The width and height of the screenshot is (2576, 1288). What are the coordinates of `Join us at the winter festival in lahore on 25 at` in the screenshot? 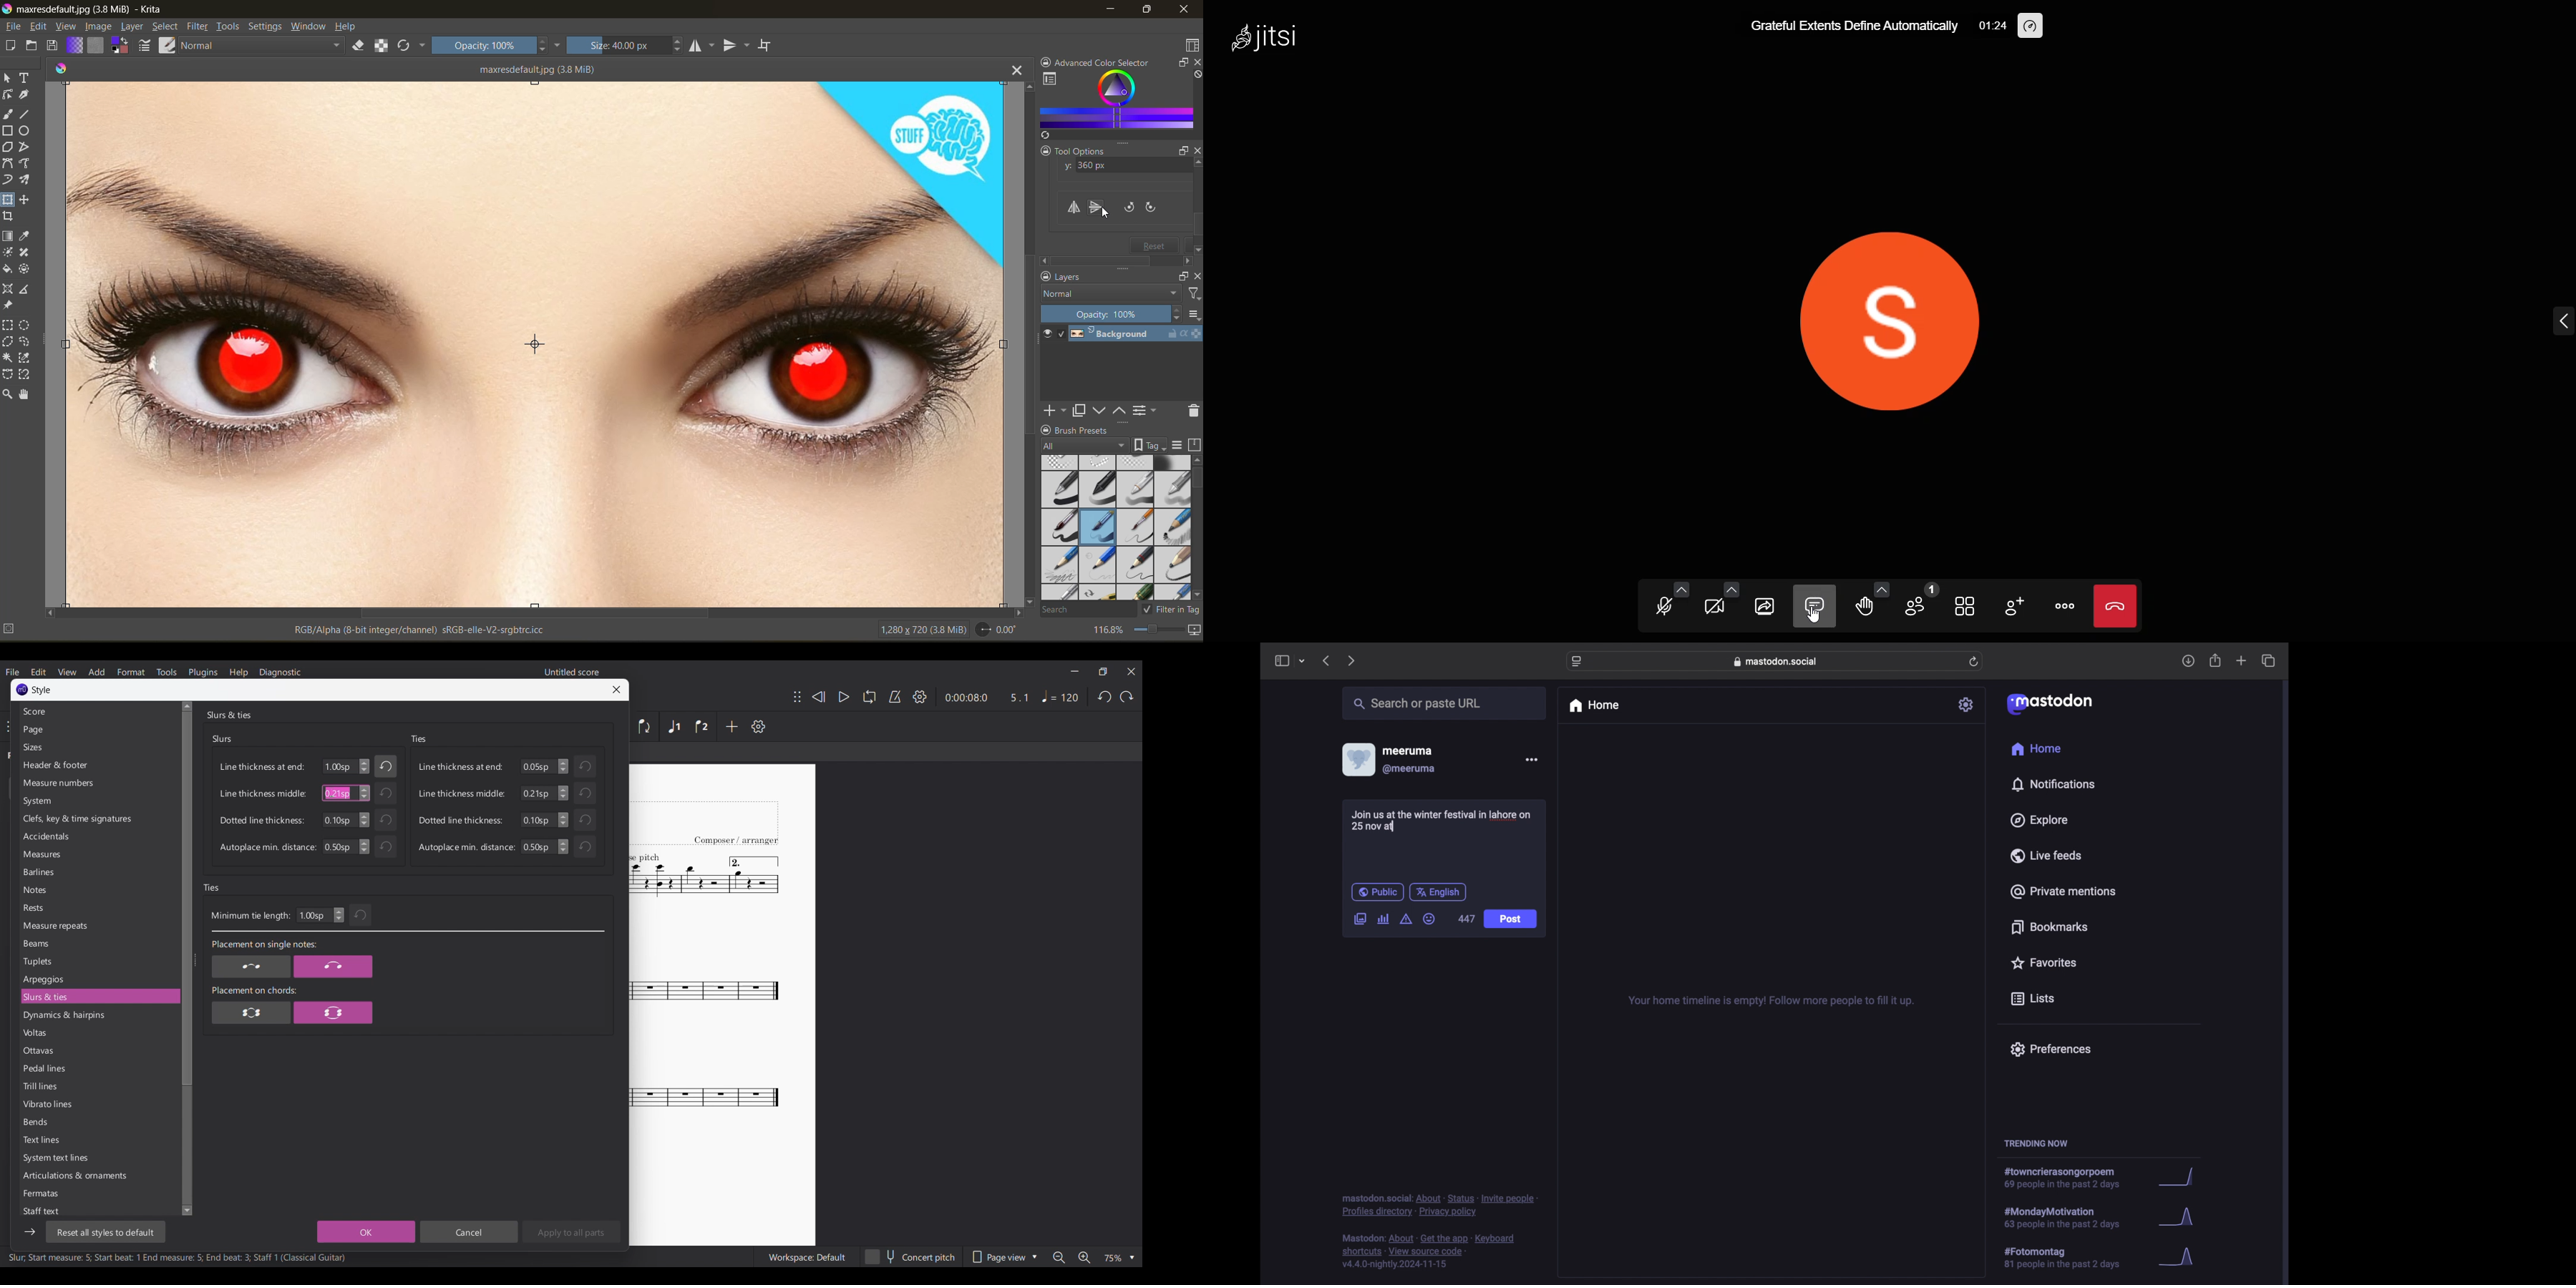 It's located at (1443, 822).